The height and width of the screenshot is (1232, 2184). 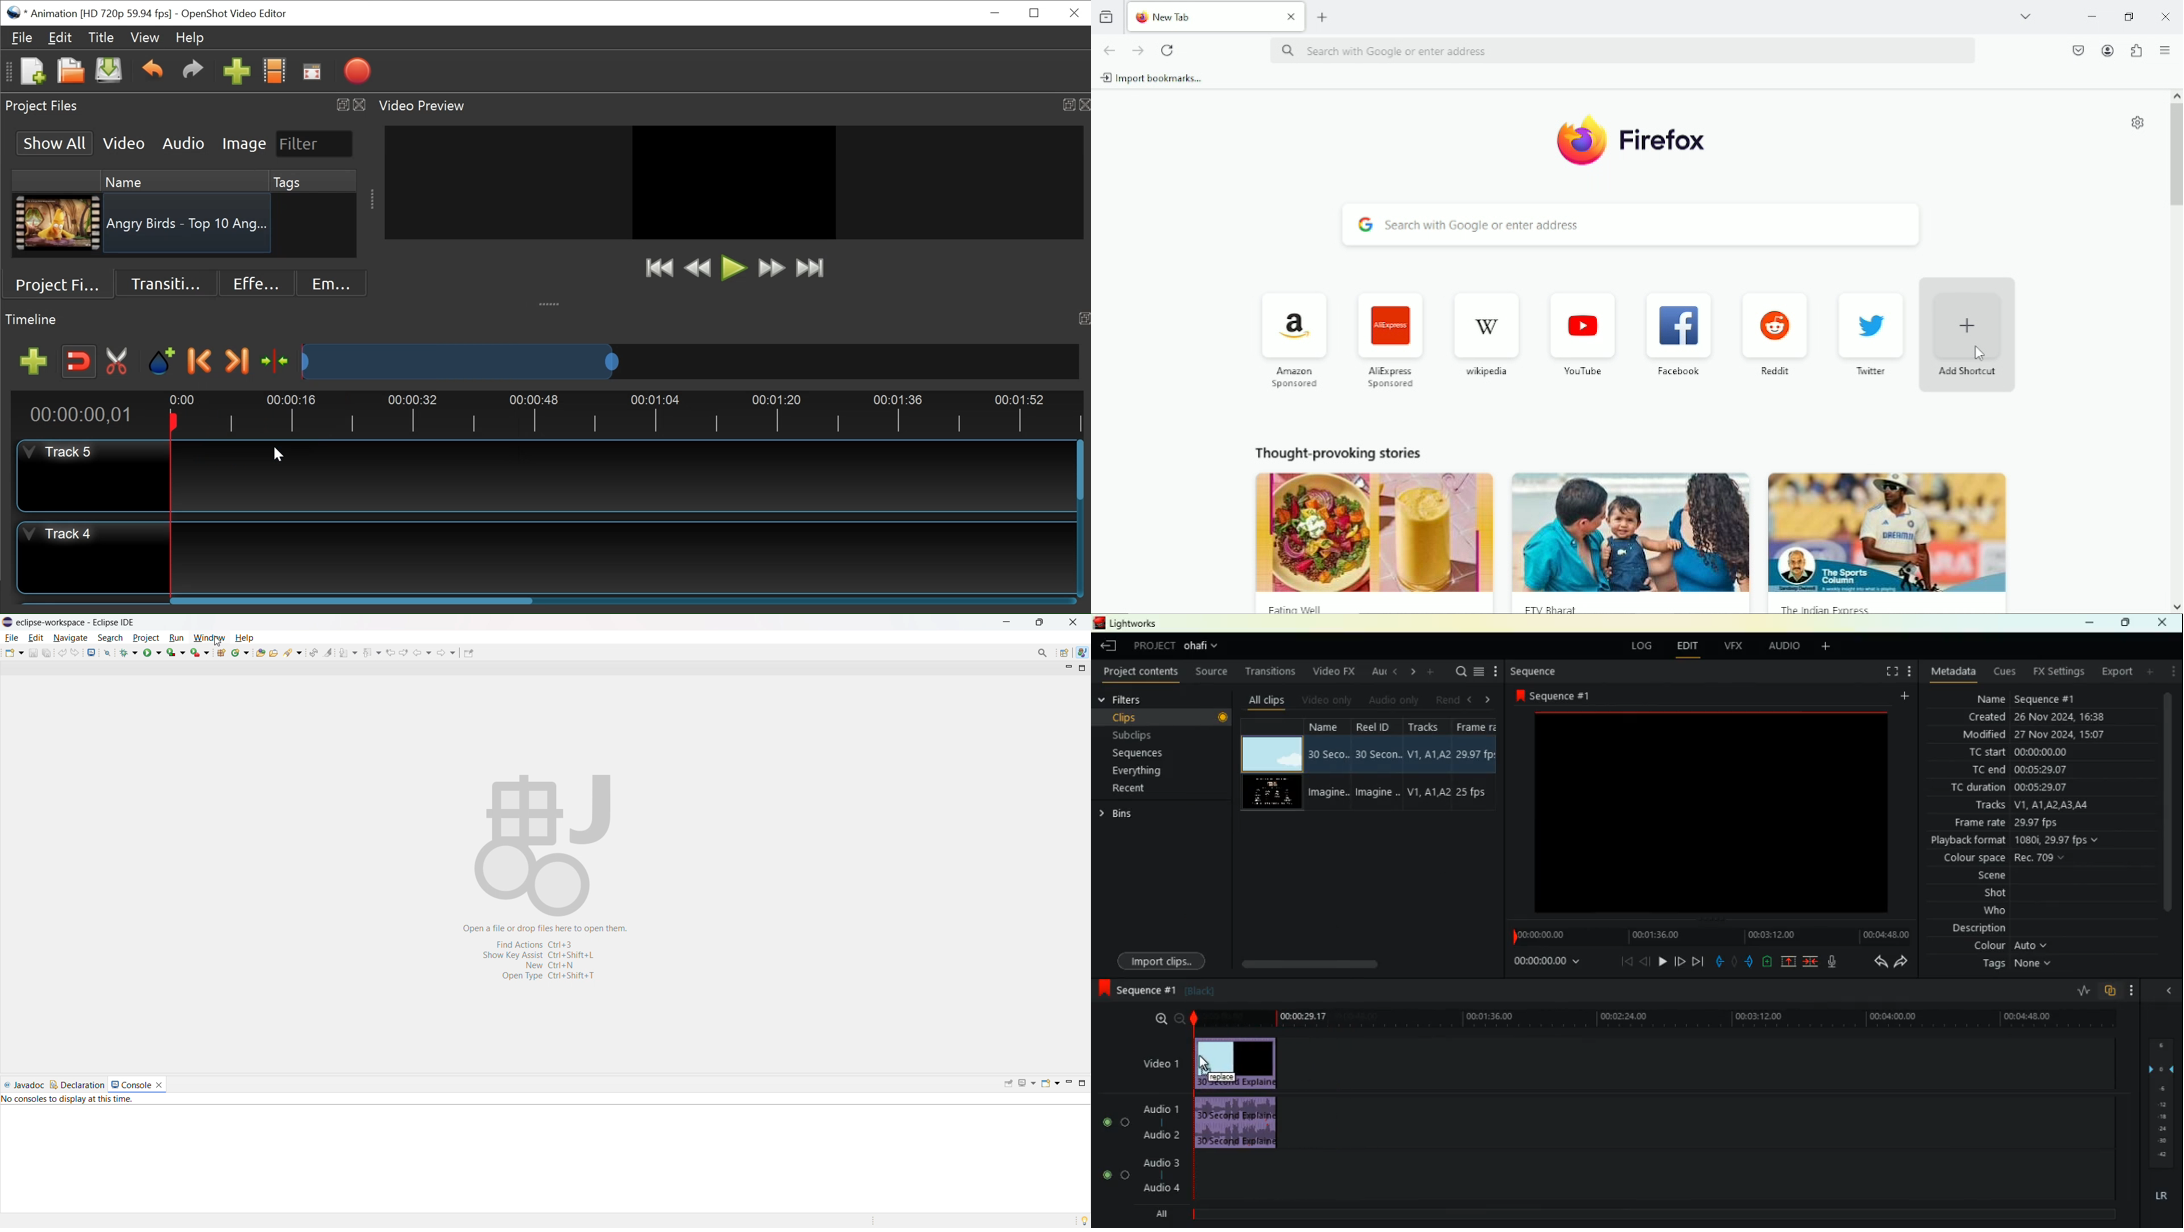 What do you see at coordinates (1869, 335) in the screenshot?
I see `twitter` at bounding box center [1869, 335].